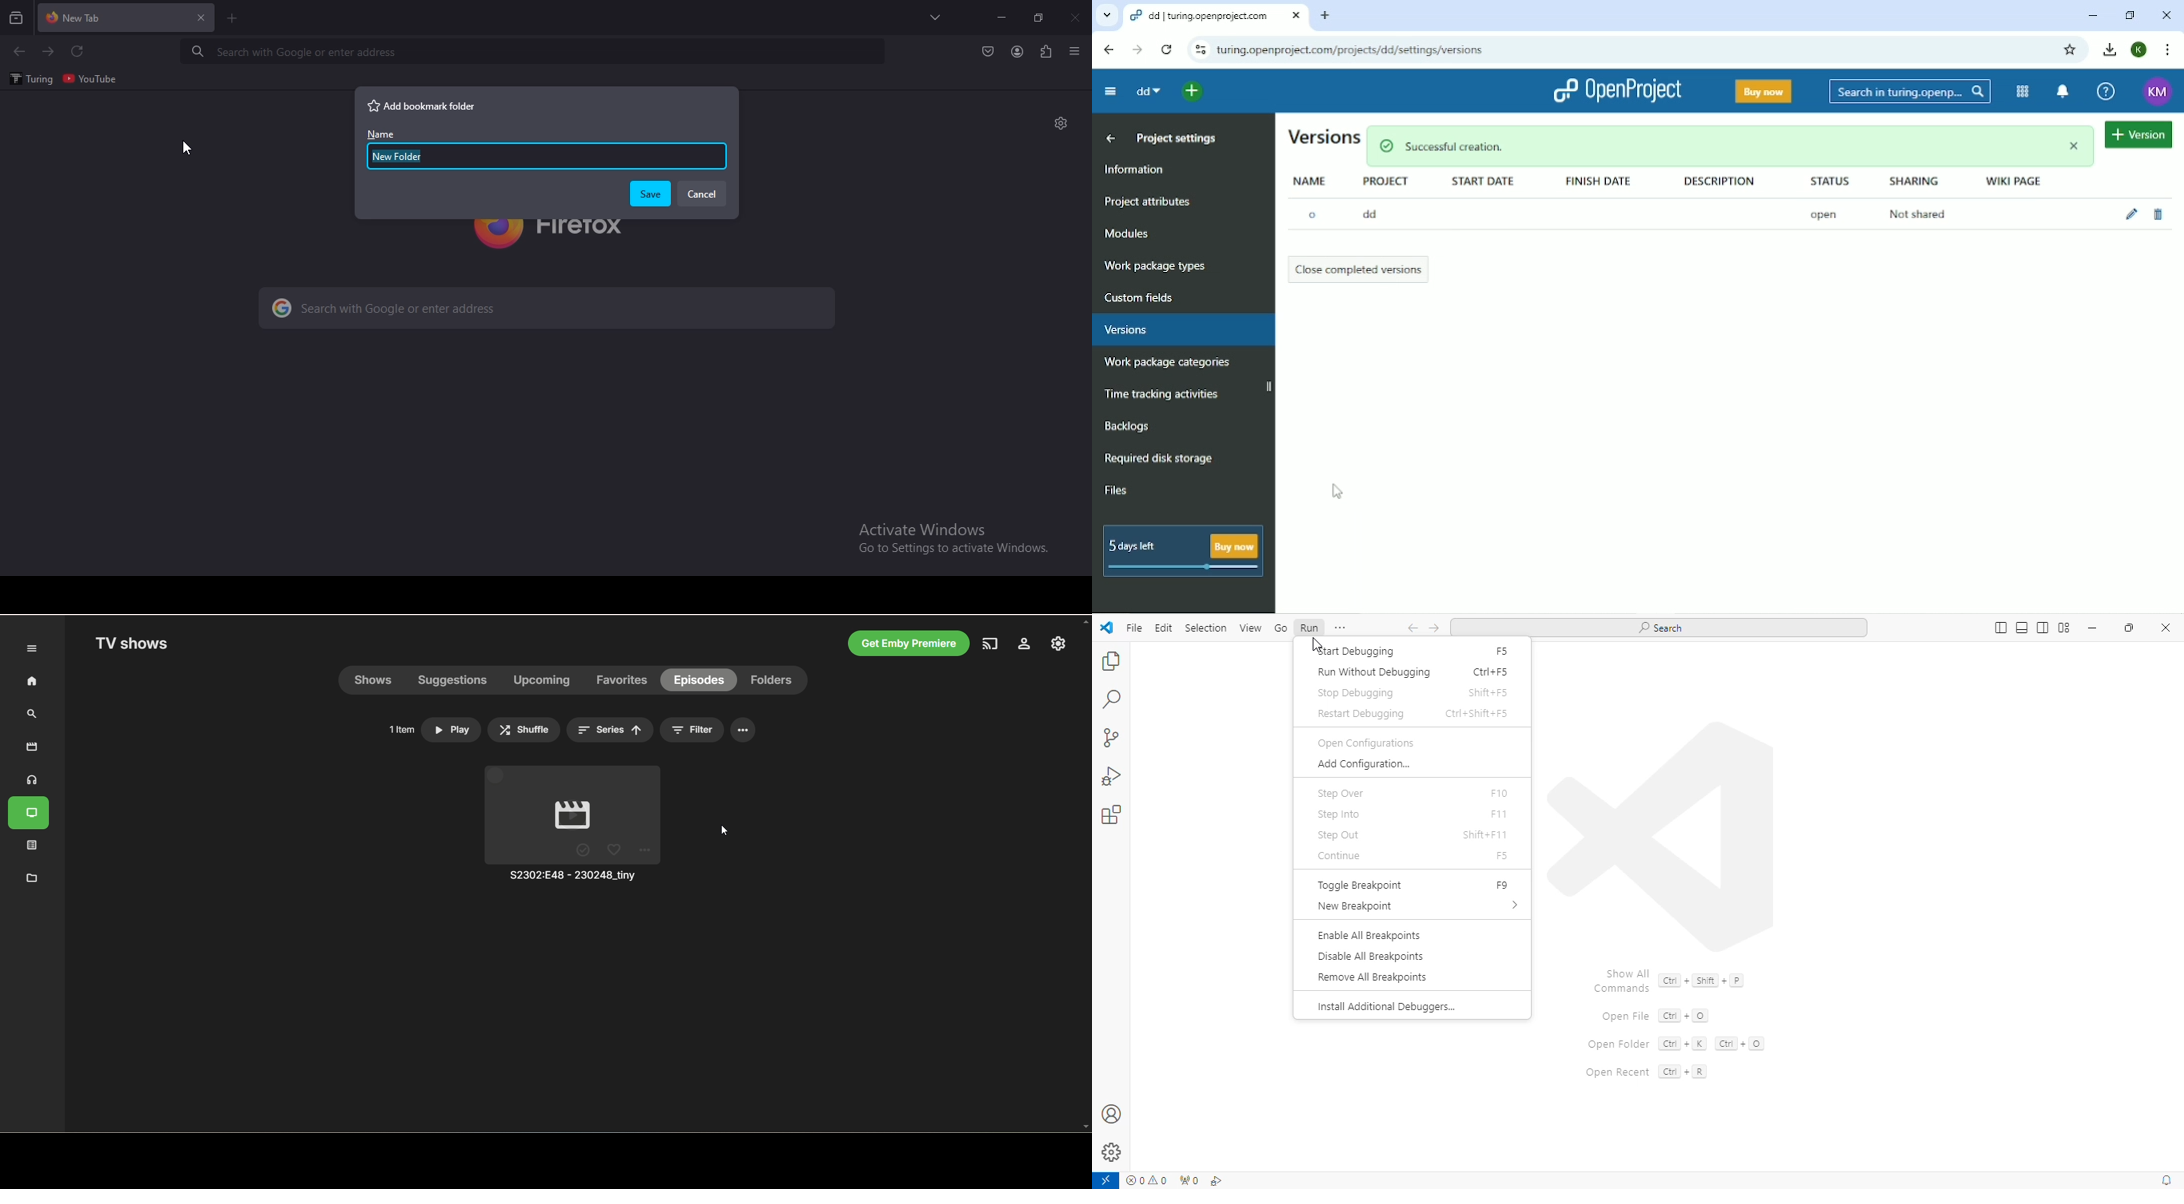 This screenshot has height=1204, width=2184. Describe the element at coordinates (572, 878) in the screenshot. I see `S2302:E48 - 230248_tiny` at that location.